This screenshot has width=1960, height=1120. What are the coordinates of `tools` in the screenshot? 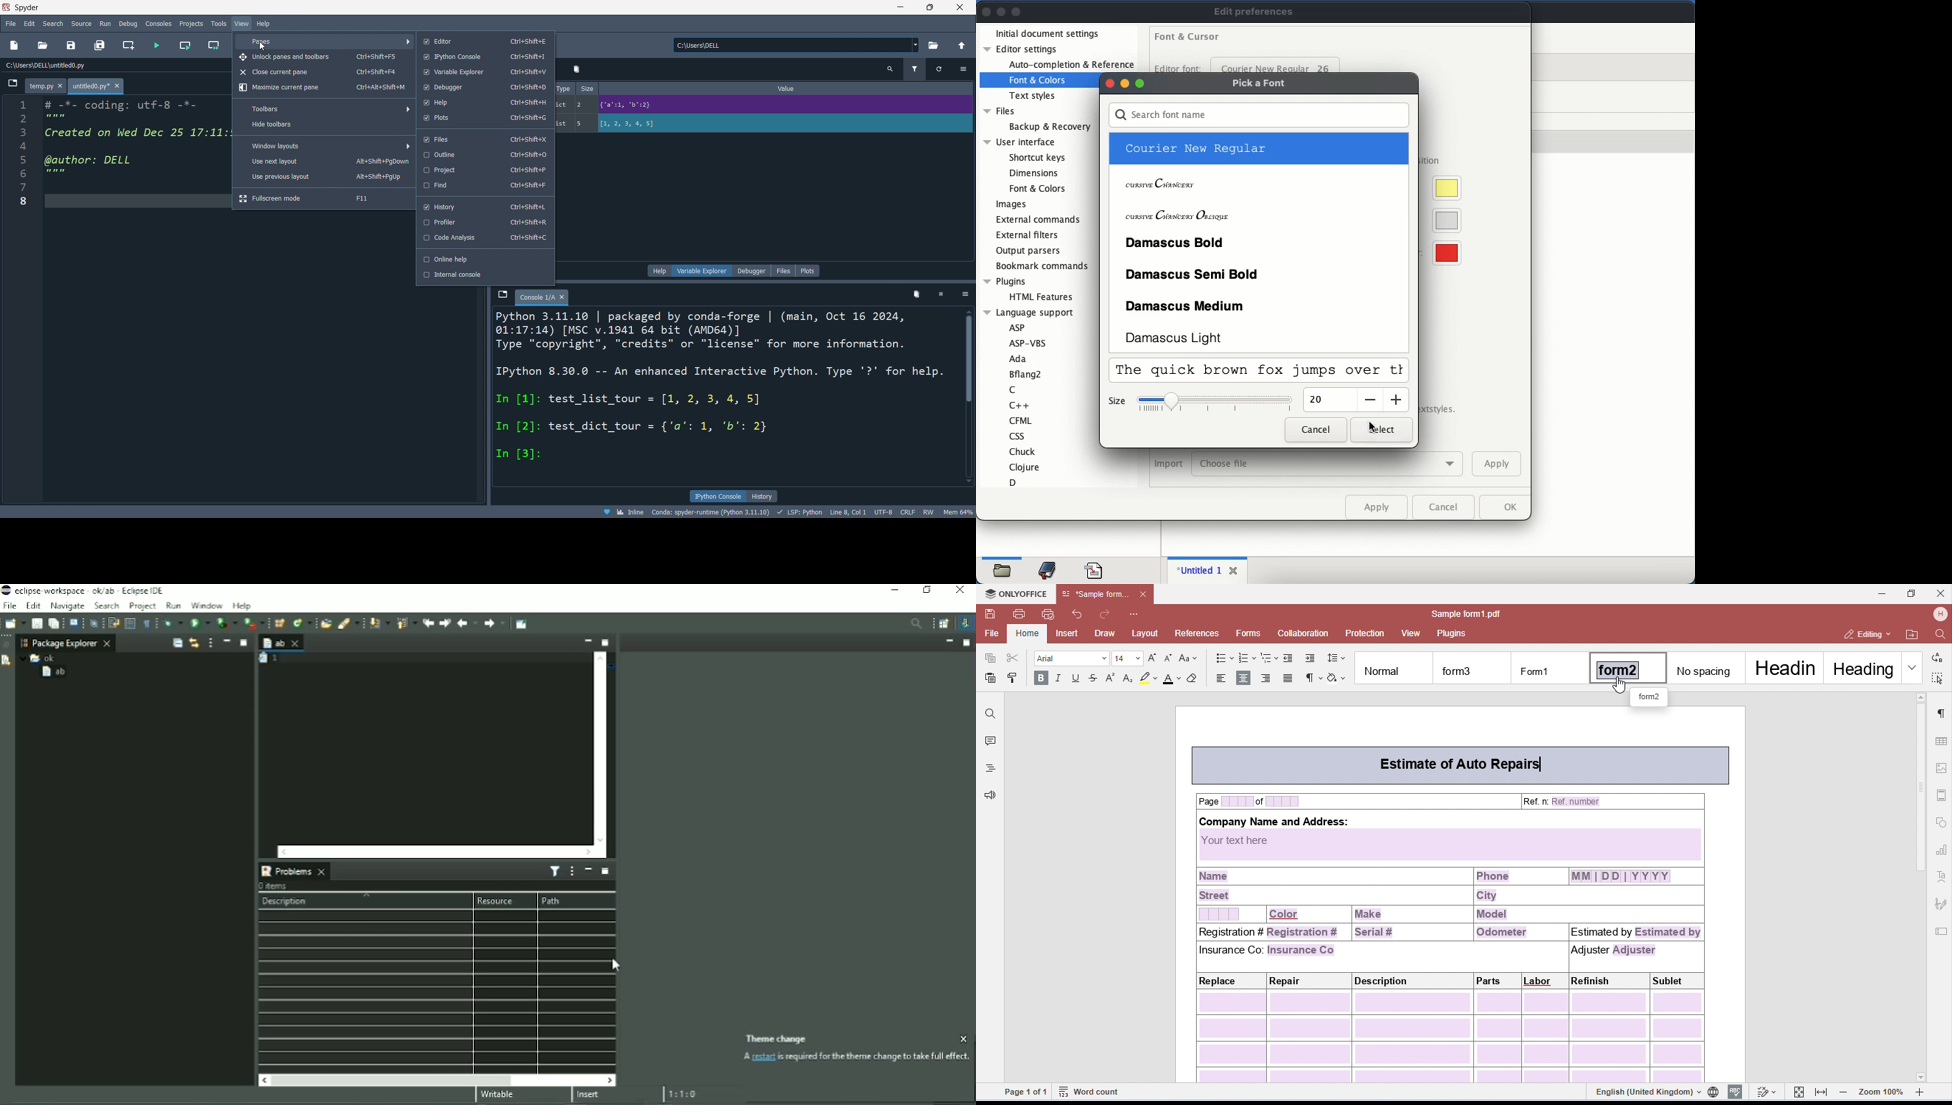 It's located at (218, 24).